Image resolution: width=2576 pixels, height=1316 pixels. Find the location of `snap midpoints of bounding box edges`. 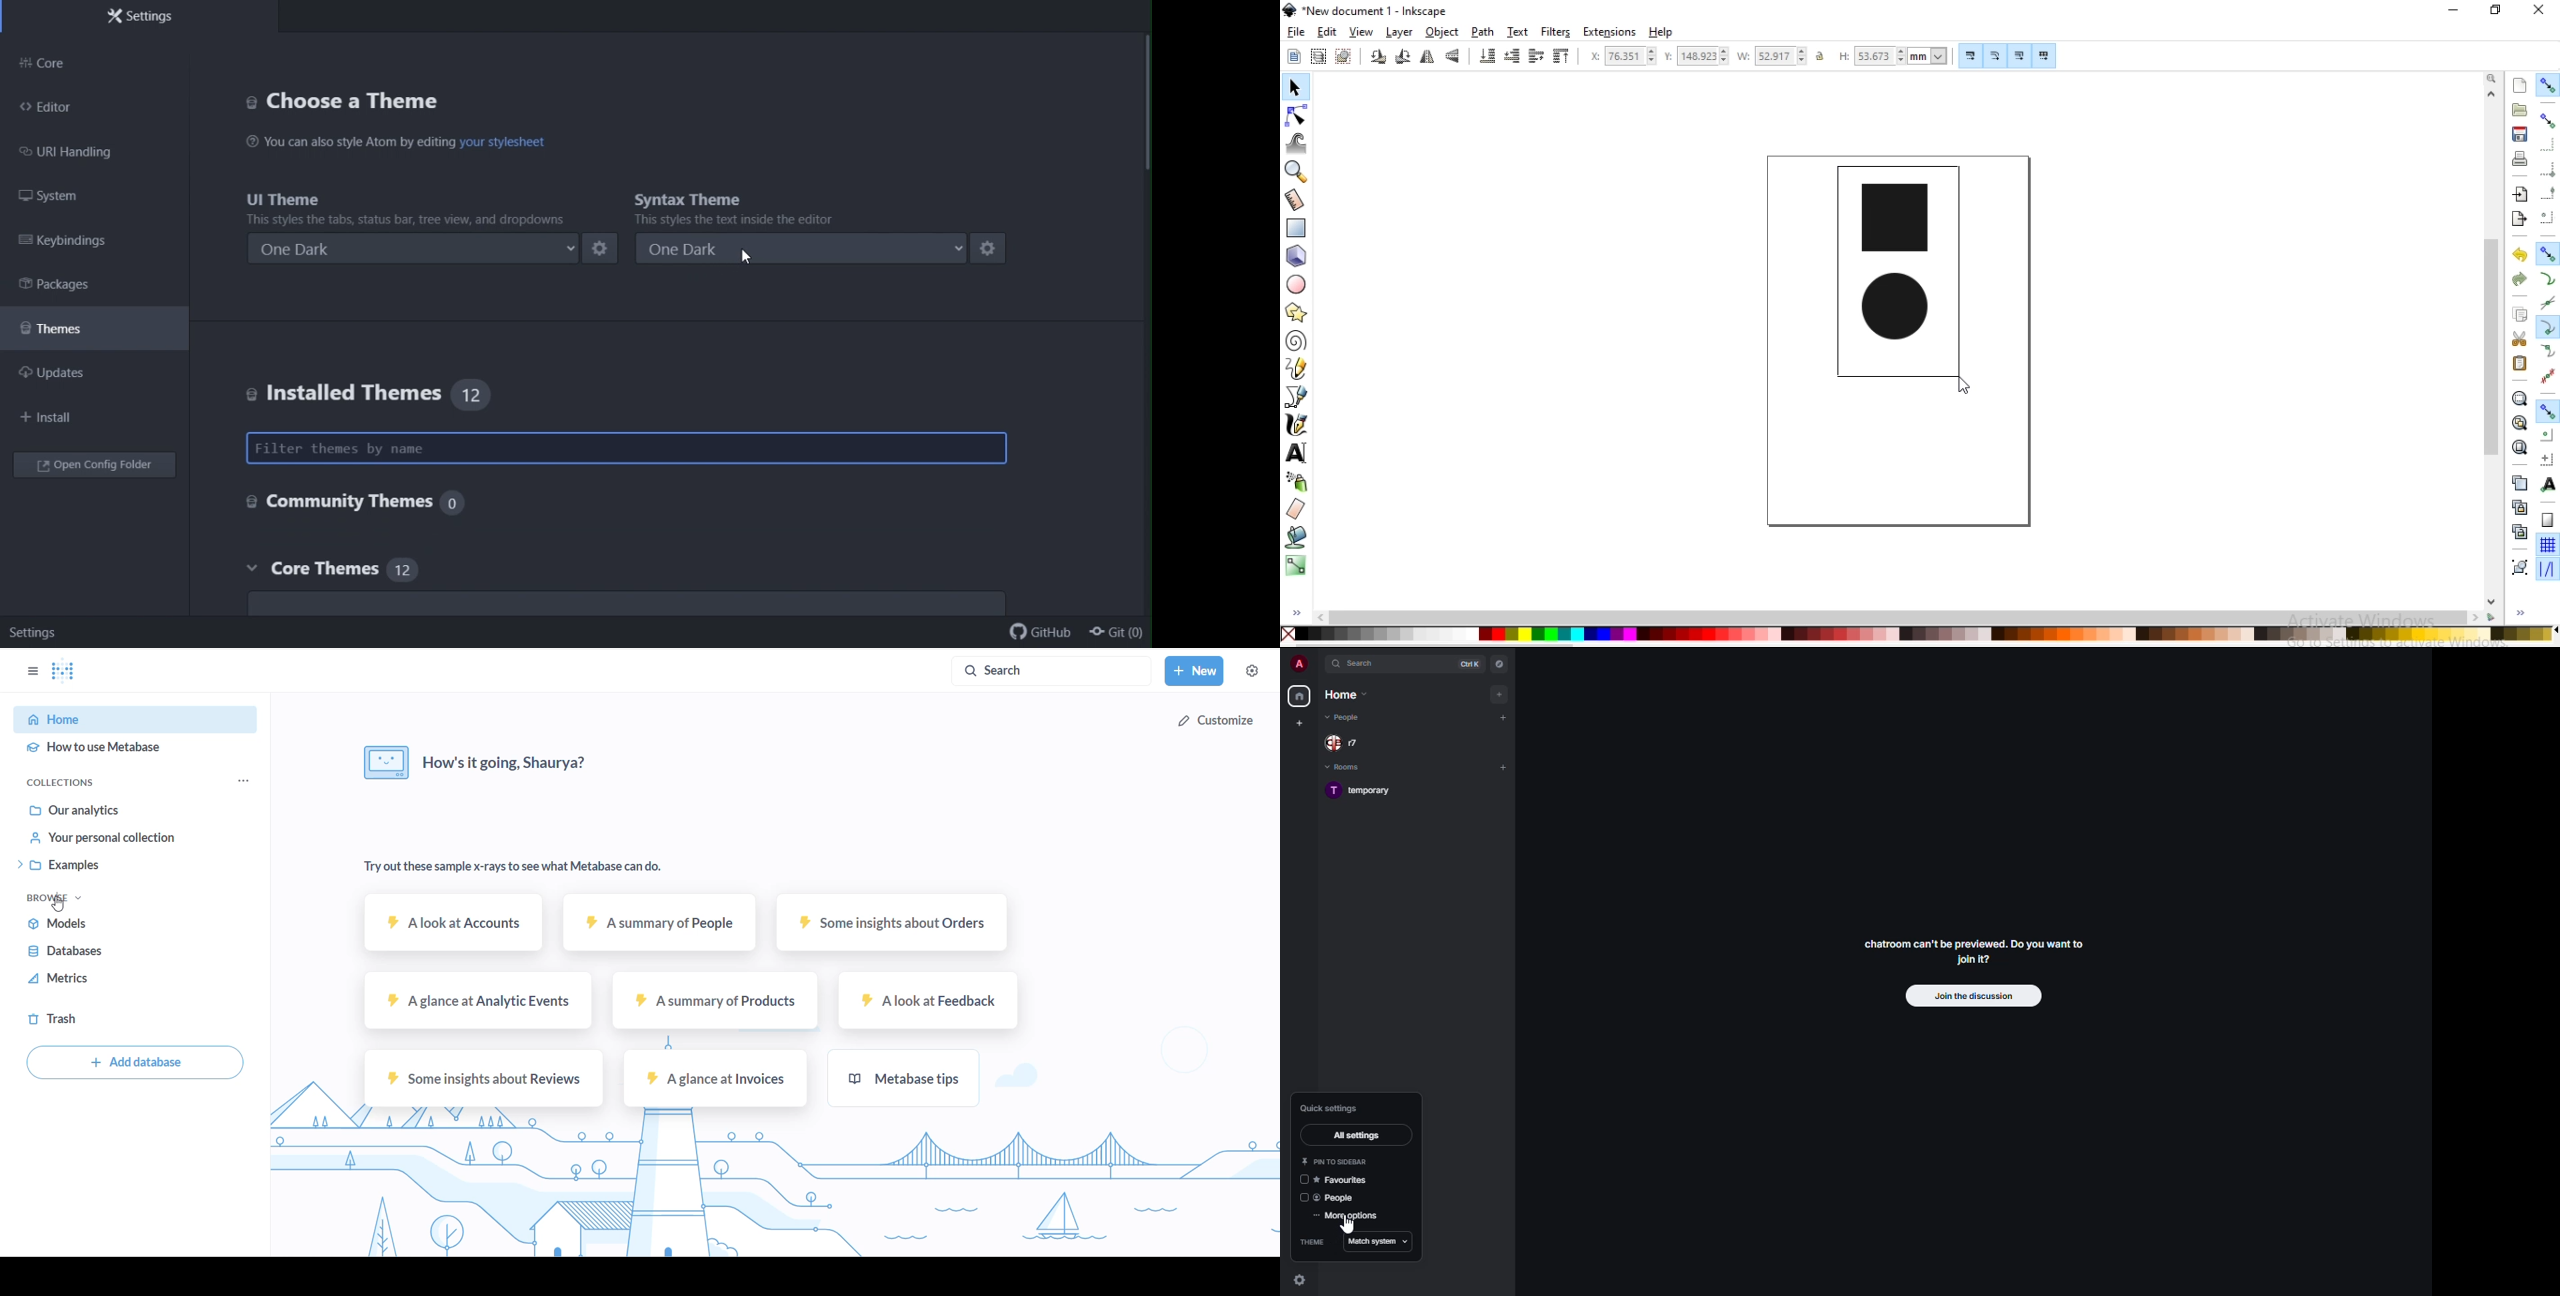

snap midpoints of bounding box edges is located at coordinates (2548, 194).